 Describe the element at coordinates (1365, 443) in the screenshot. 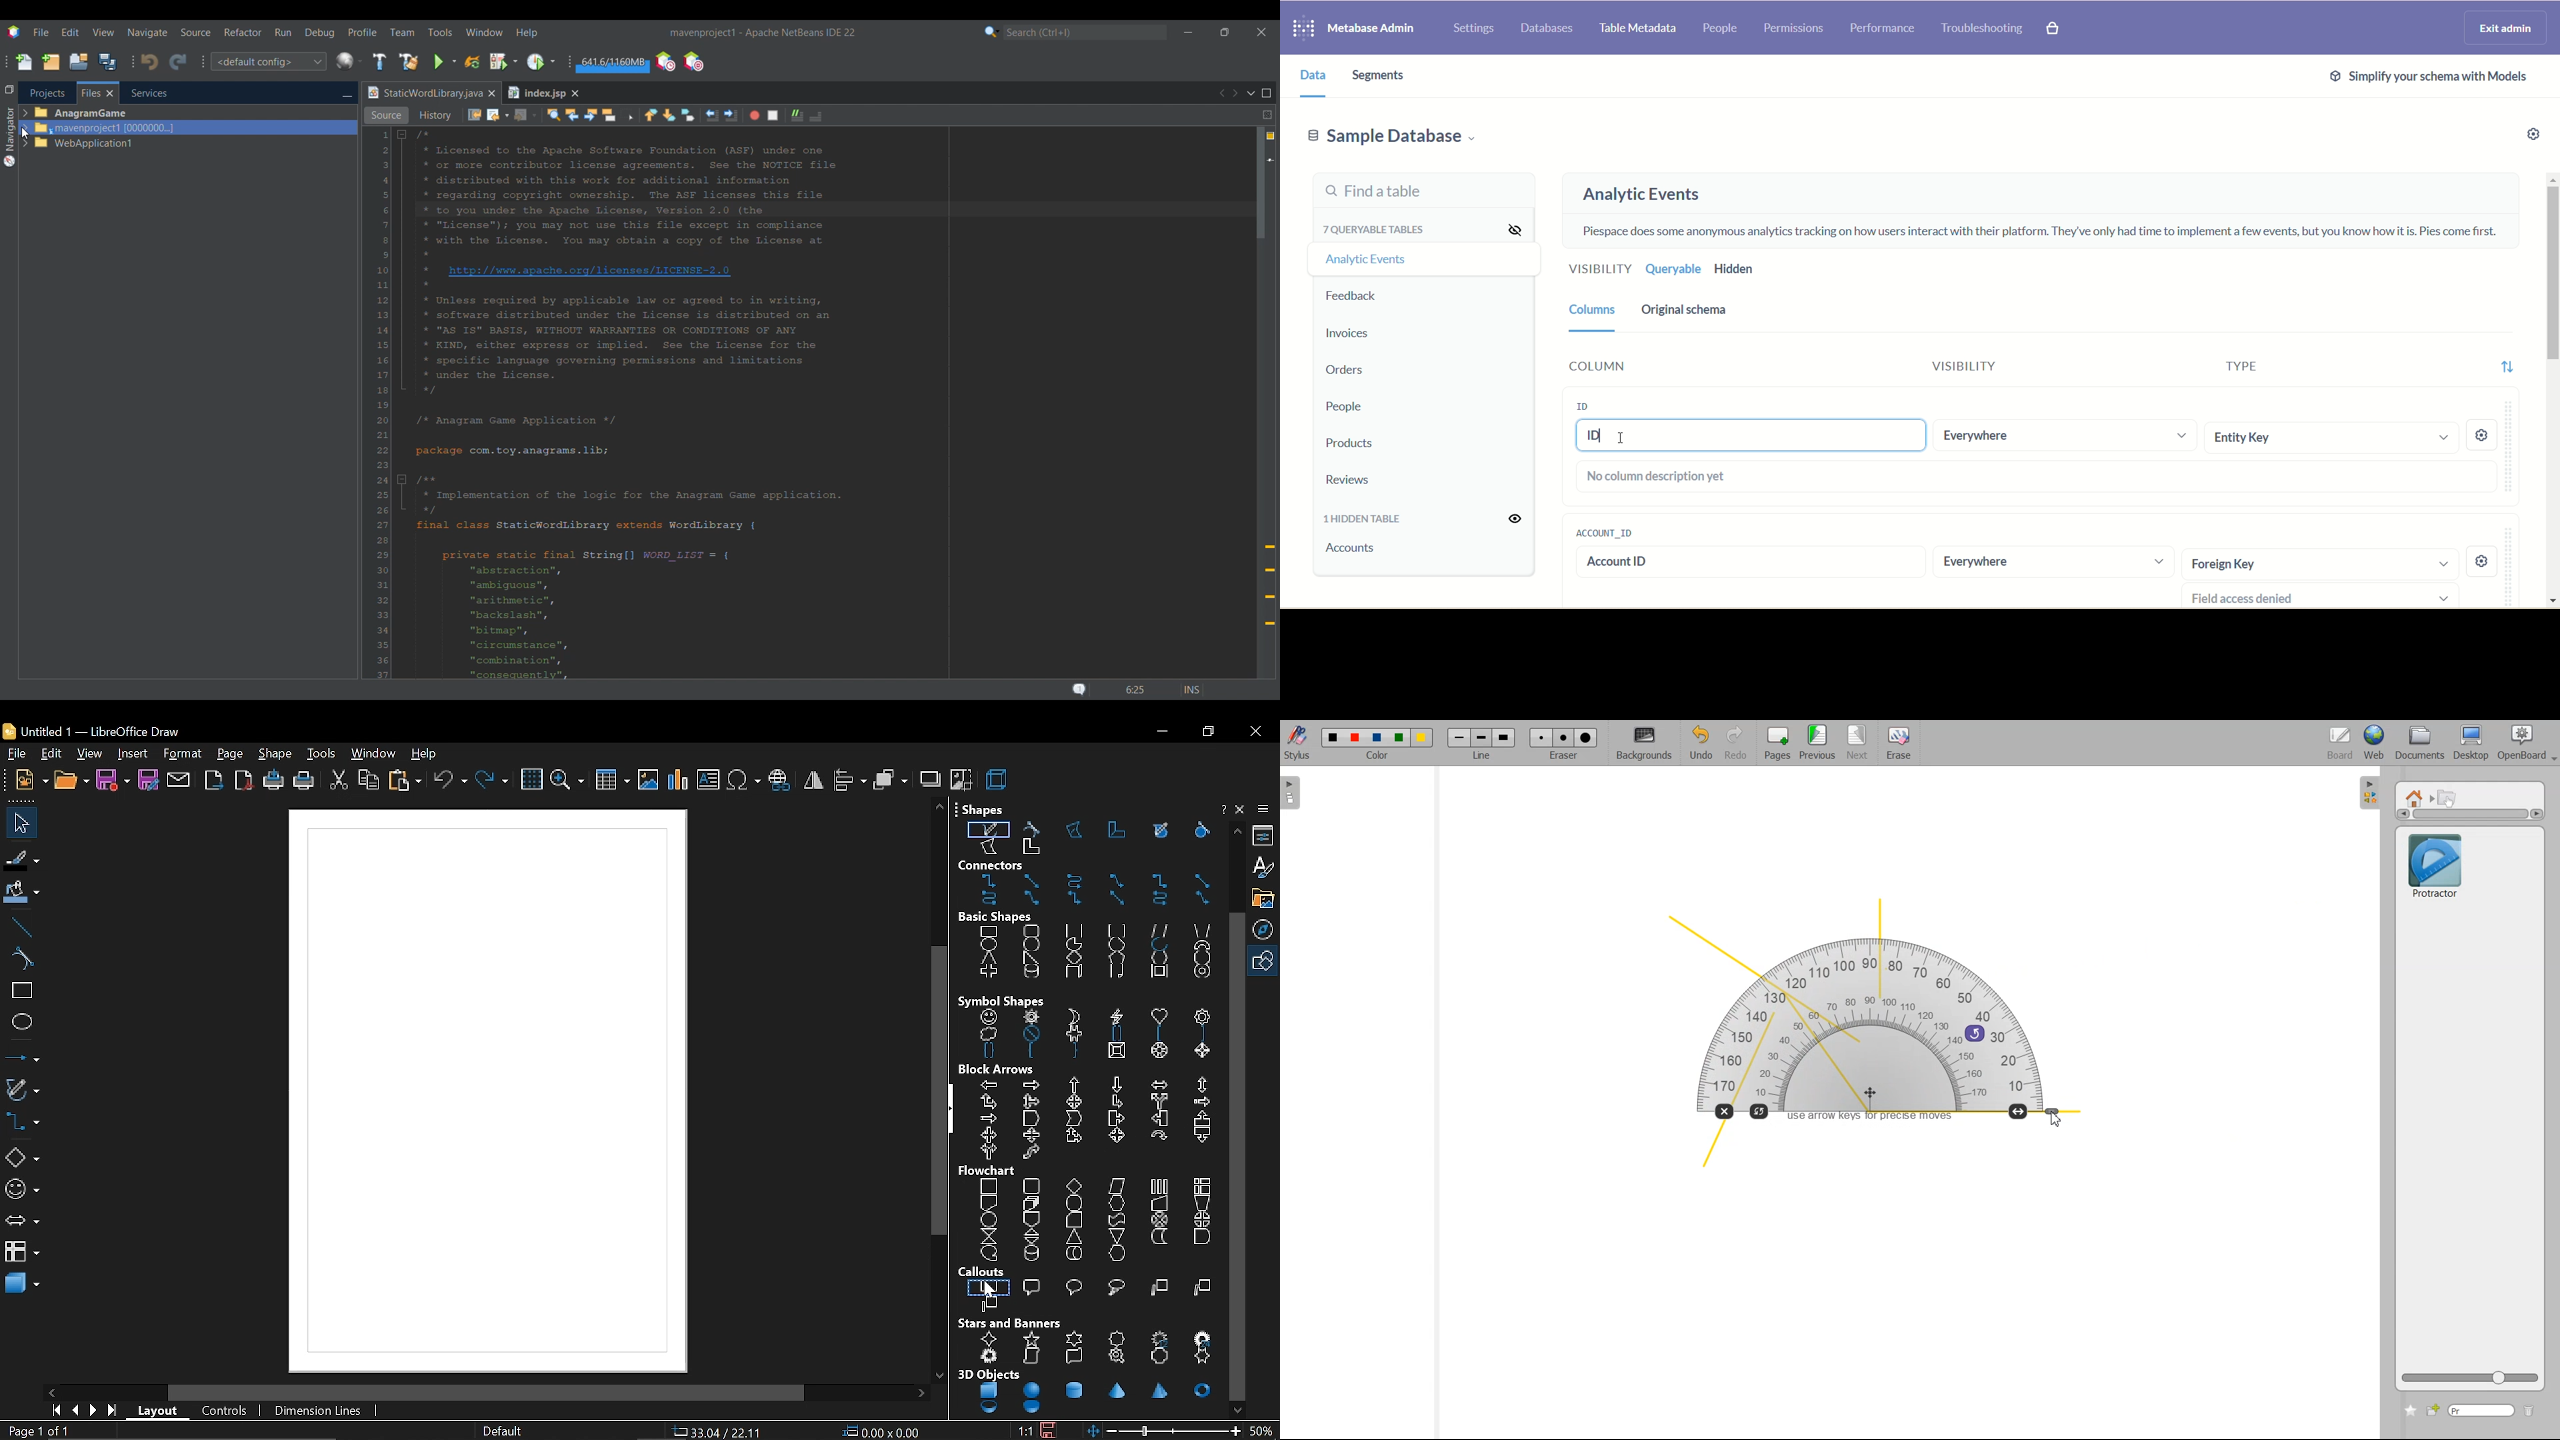

I see `Products` at that location.